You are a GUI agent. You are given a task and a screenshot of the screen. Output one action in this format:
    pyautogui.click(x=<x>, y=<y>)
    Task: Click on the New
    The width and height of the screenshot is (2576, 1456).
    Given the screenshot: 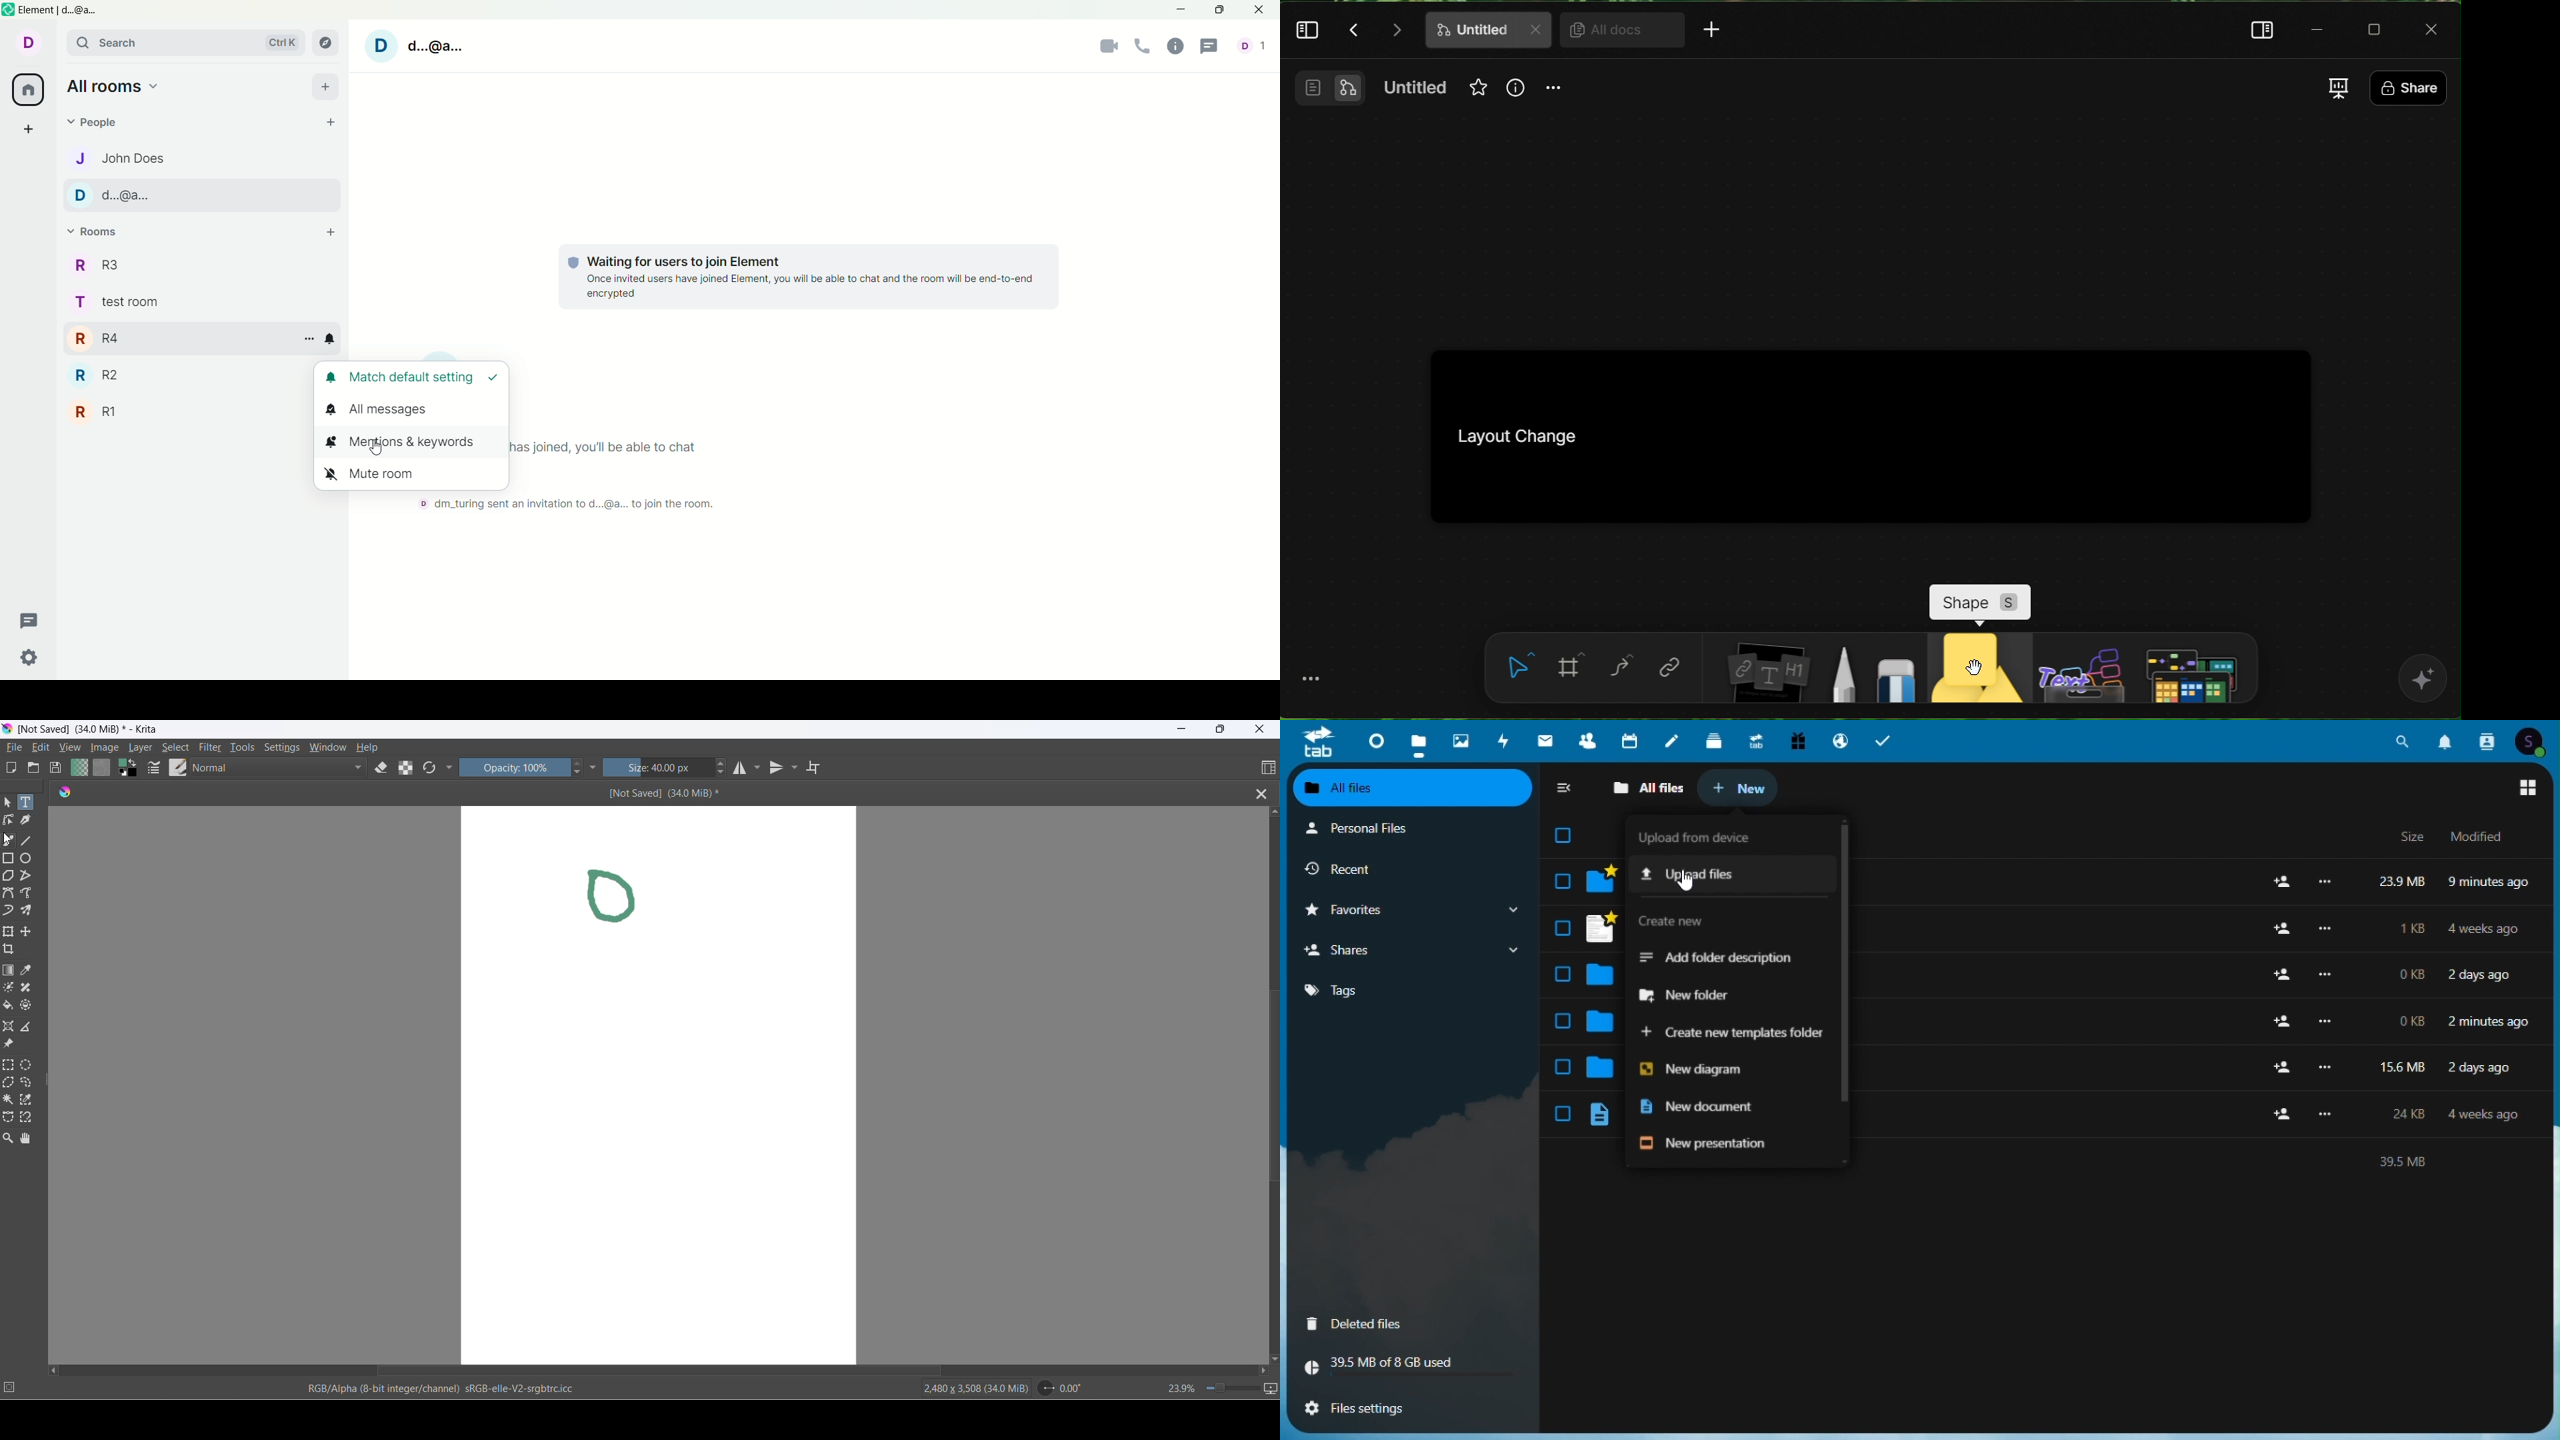 What is the action you would take?
    pyautogui.click(x=1741, y=787)
    